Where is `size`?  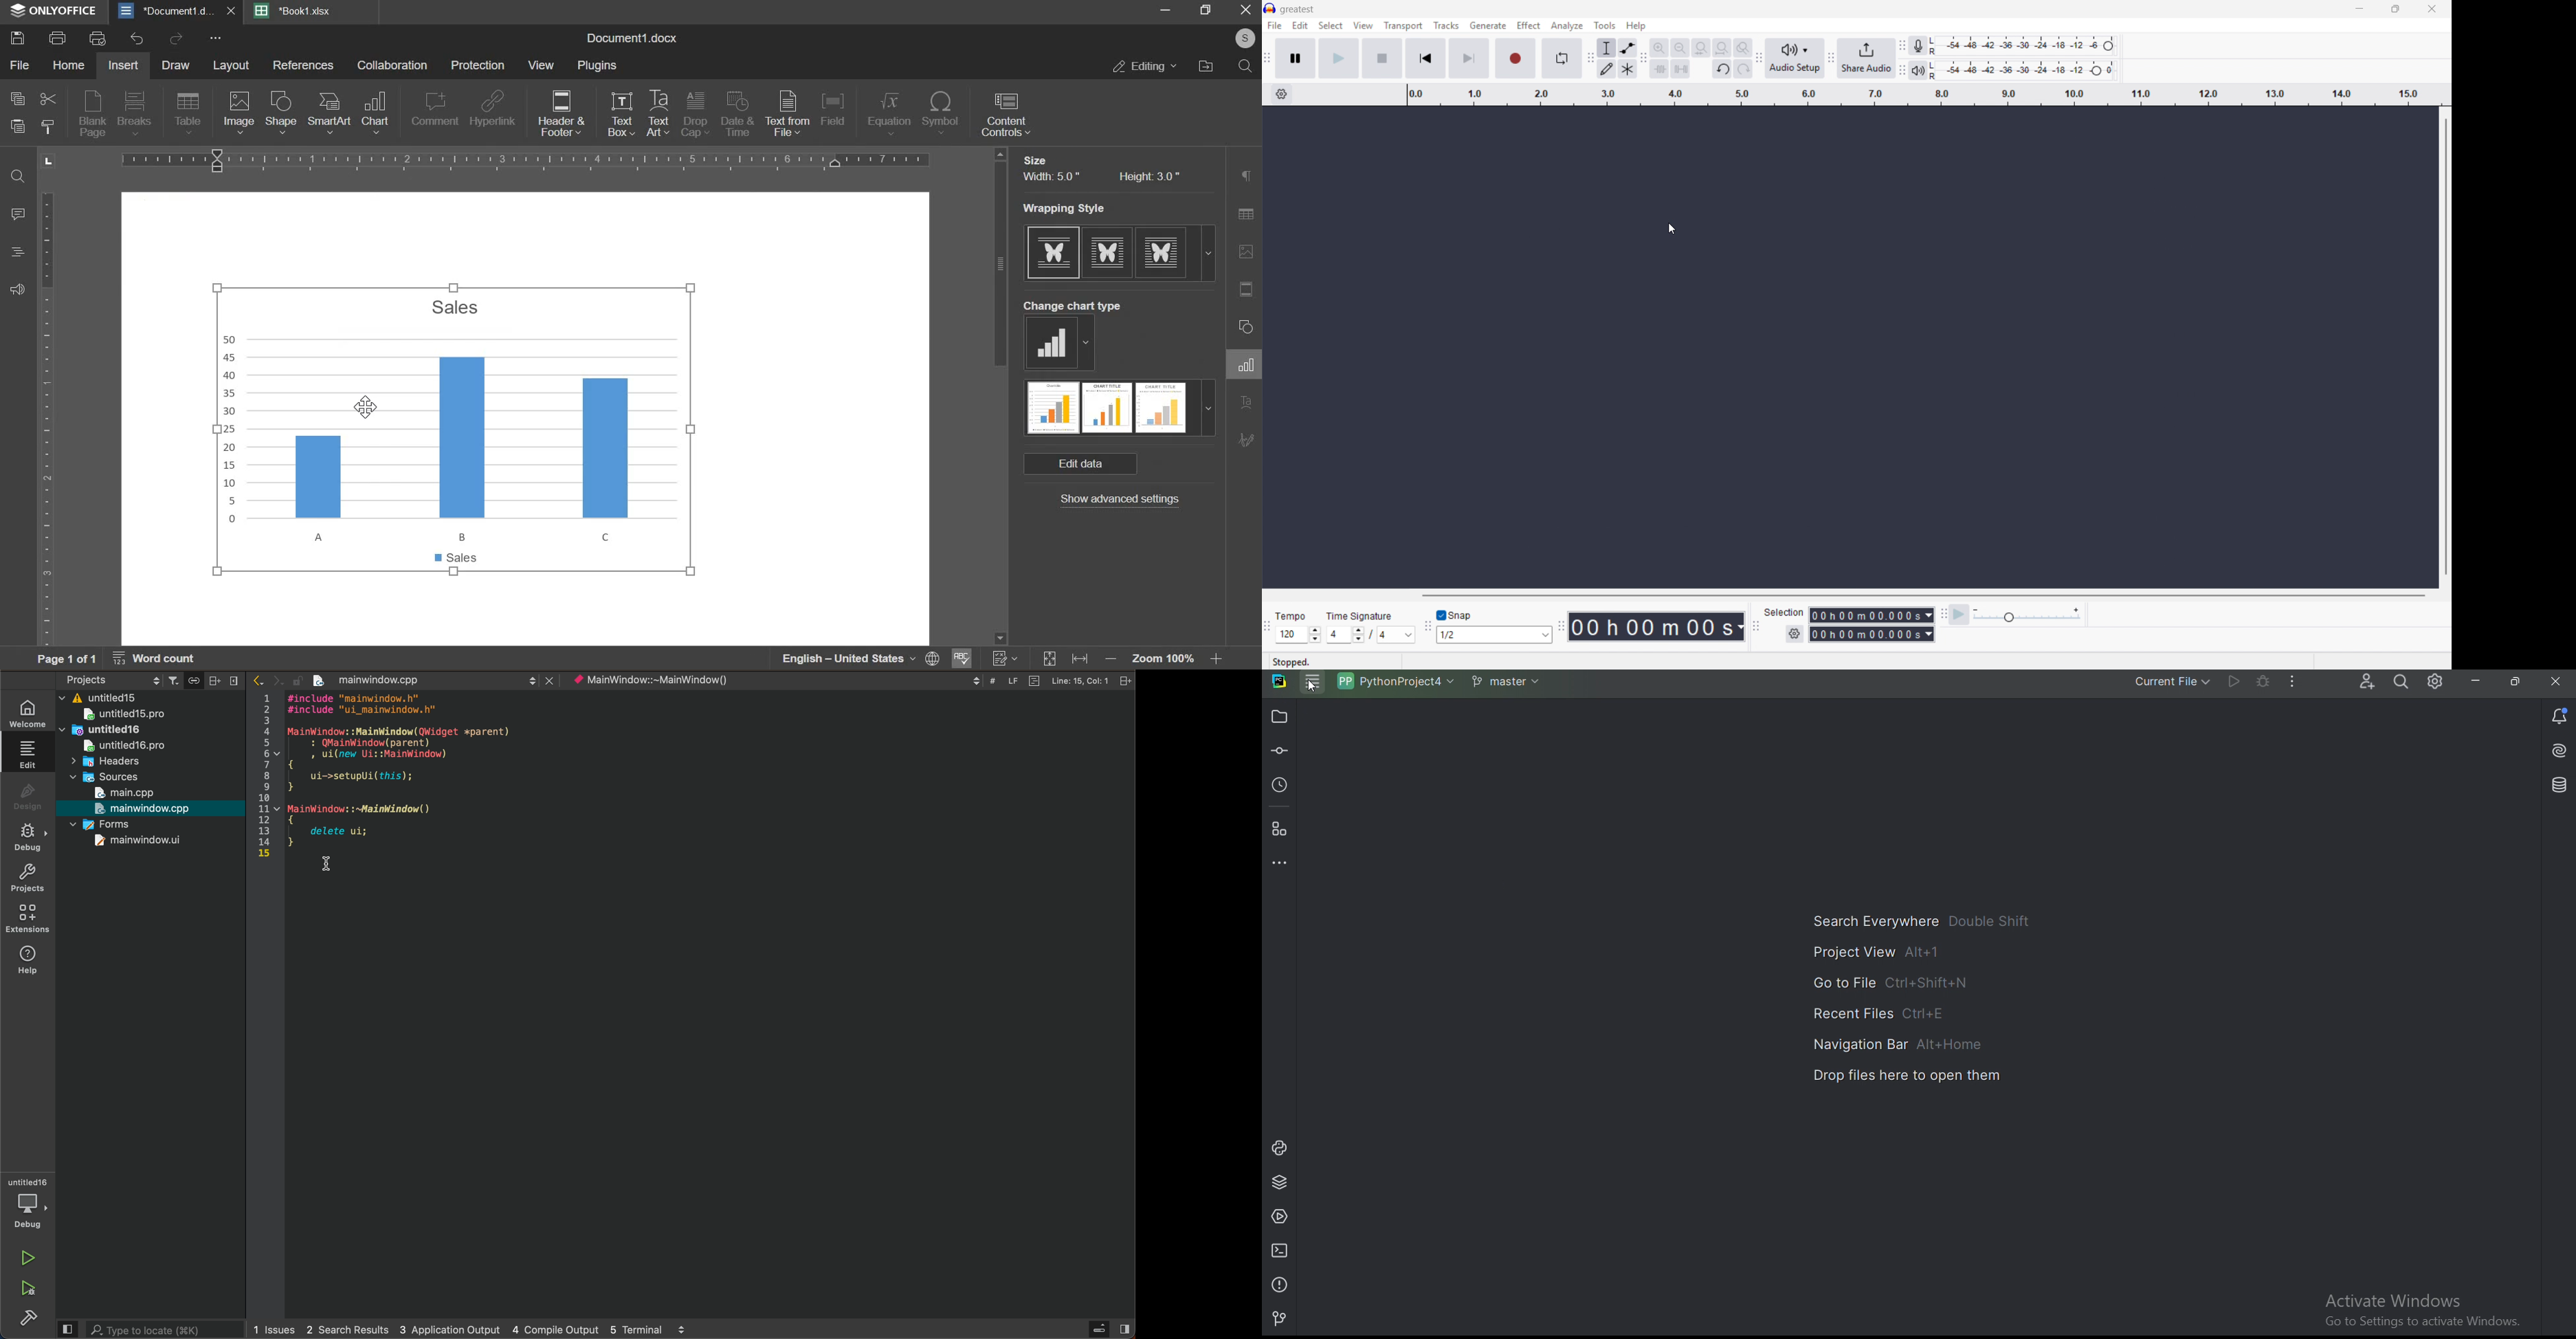 size is located at coordinates (1035, 160).